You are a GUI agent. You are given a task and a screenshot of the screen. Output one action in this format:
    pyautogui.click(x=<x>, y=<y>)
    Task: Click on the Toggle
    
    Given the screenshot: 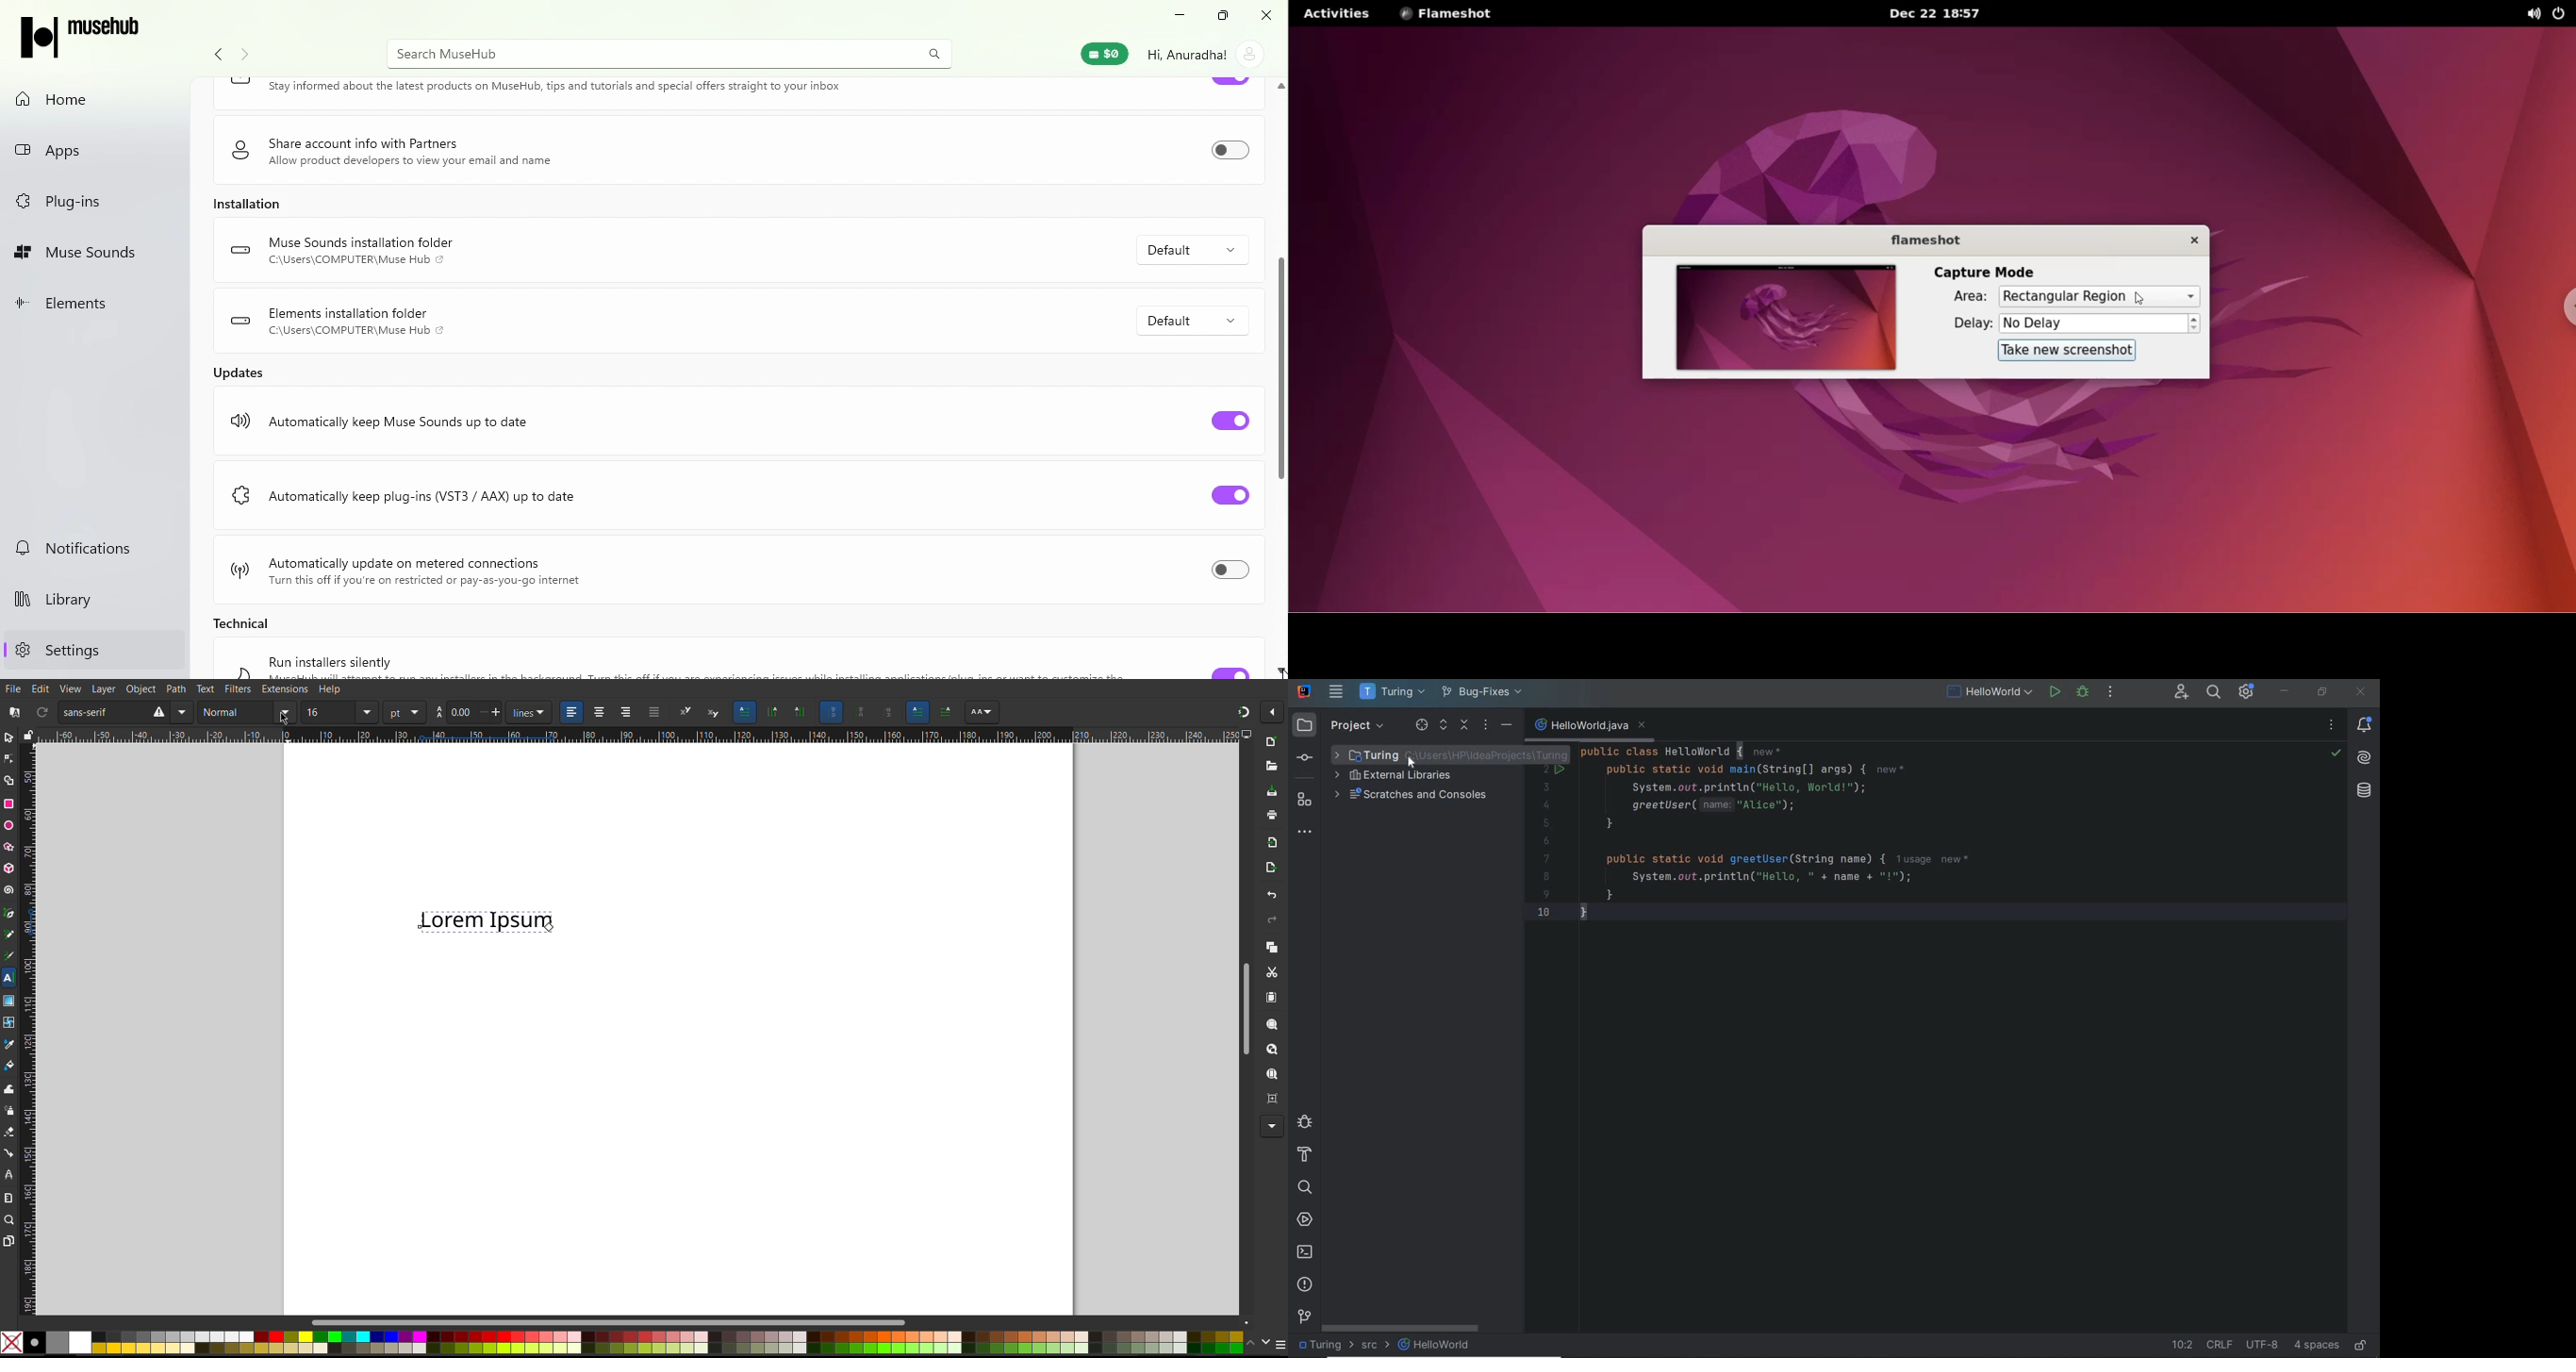 What is the action you would take?
    pyautogui.click(x=1230, y=569)
    